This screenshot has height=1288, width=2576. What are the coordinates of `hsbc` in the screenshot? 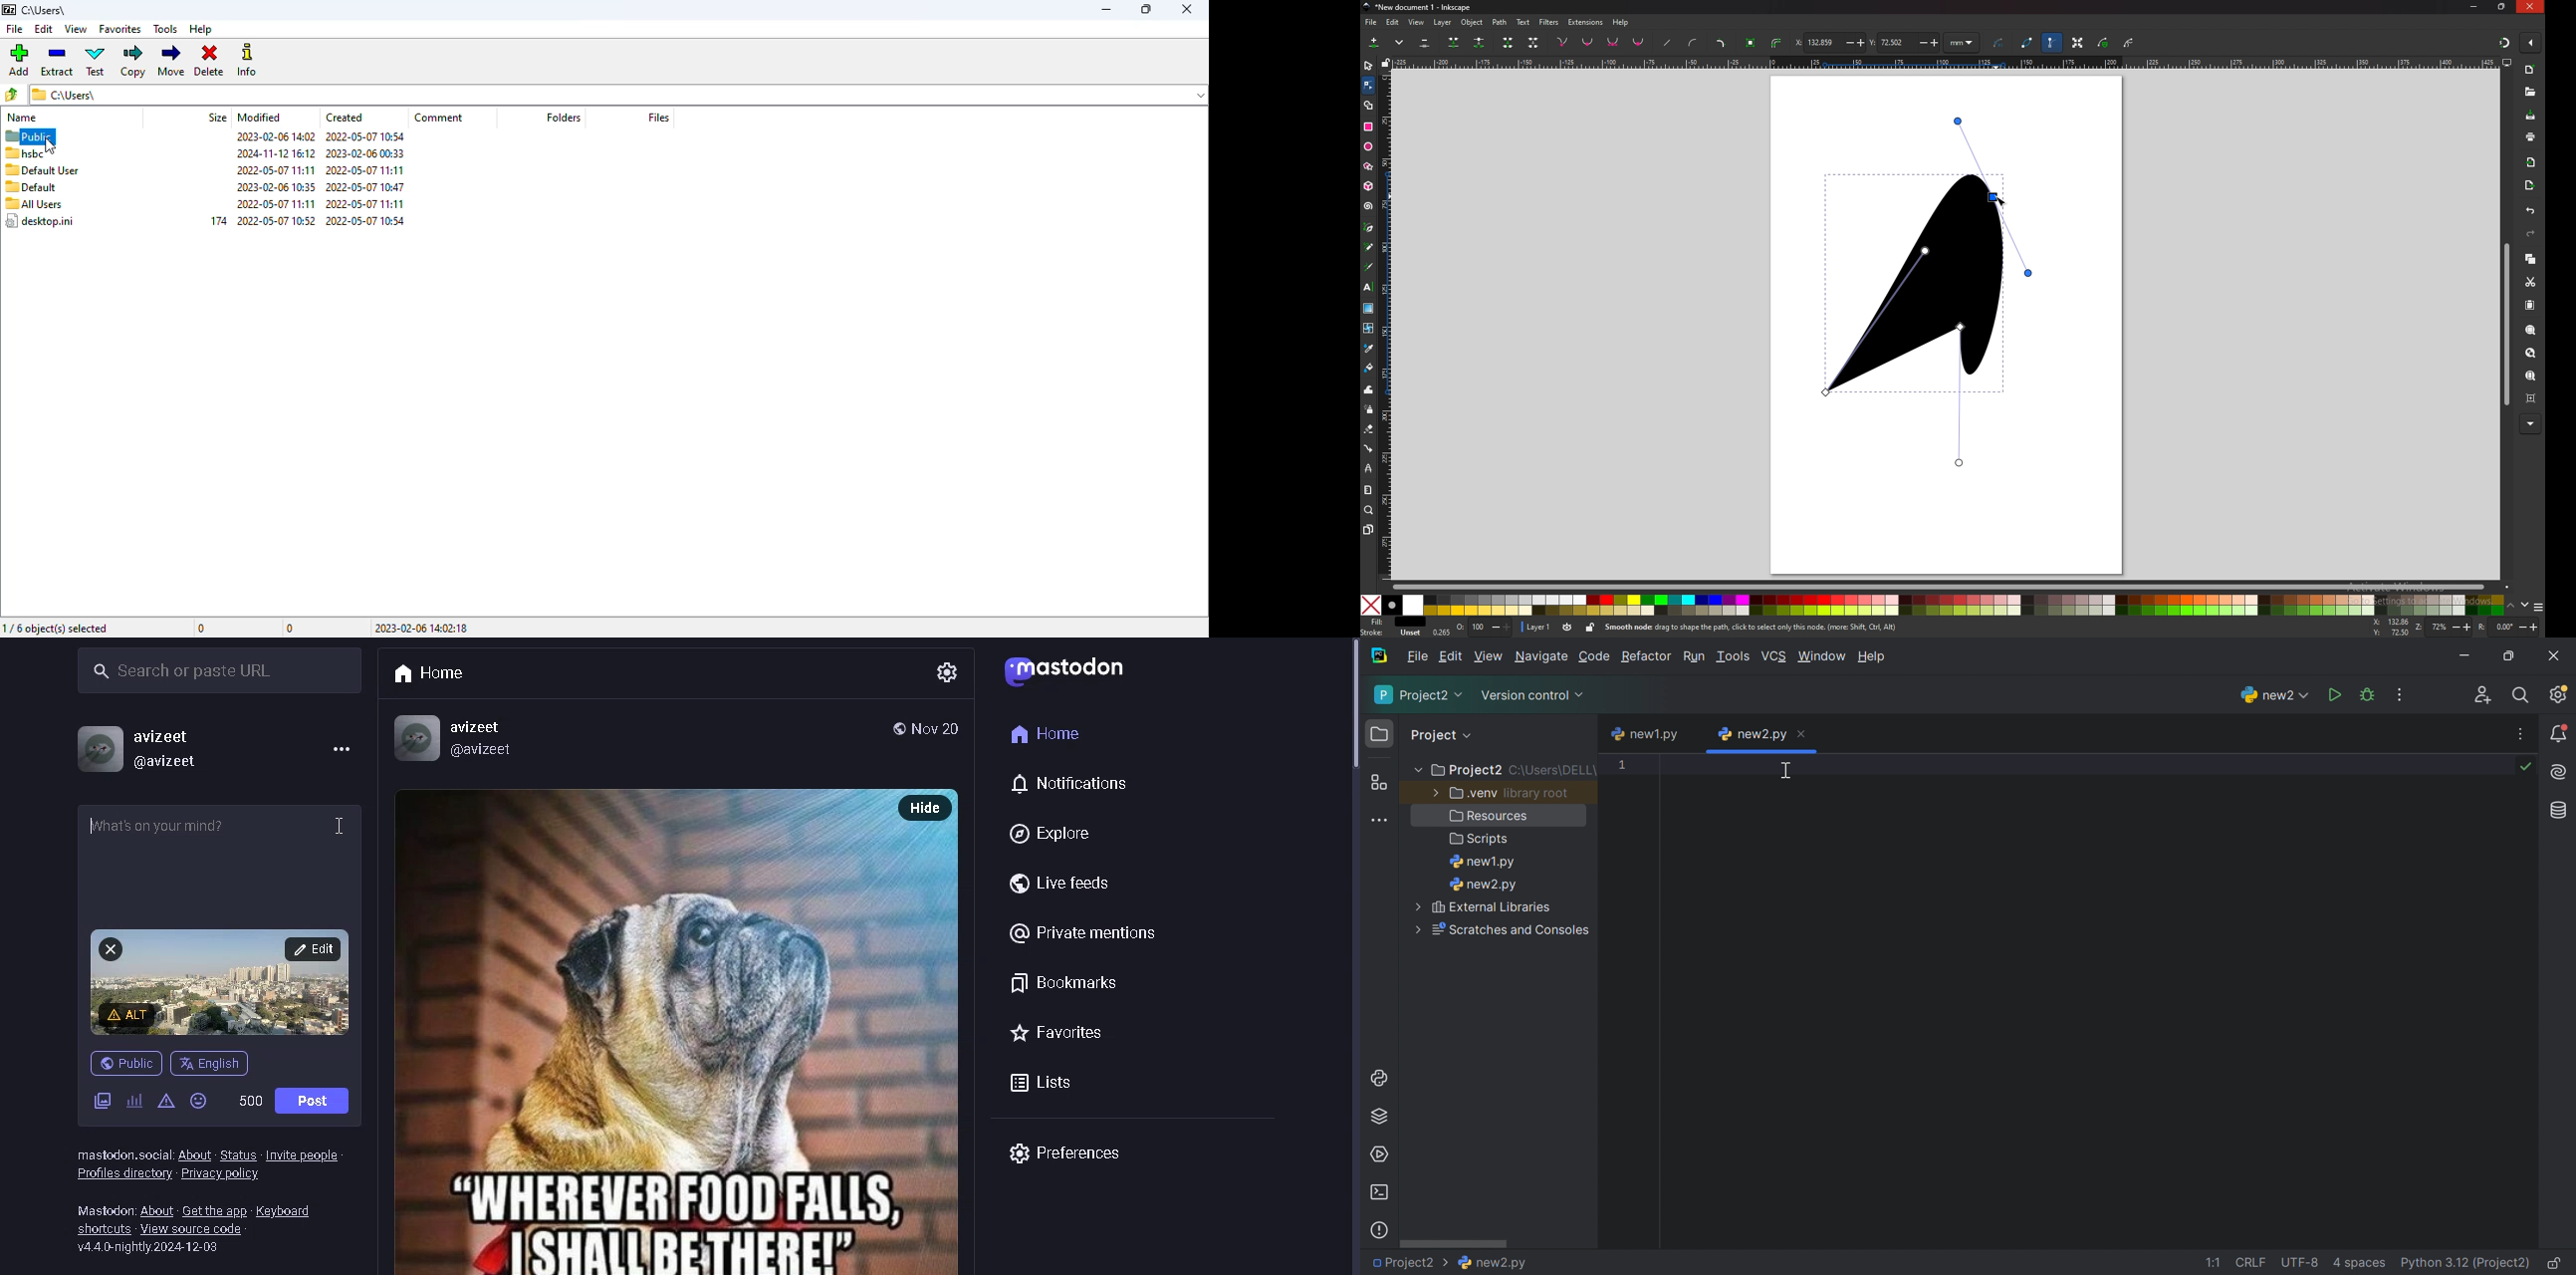 It's located at (27, 154).